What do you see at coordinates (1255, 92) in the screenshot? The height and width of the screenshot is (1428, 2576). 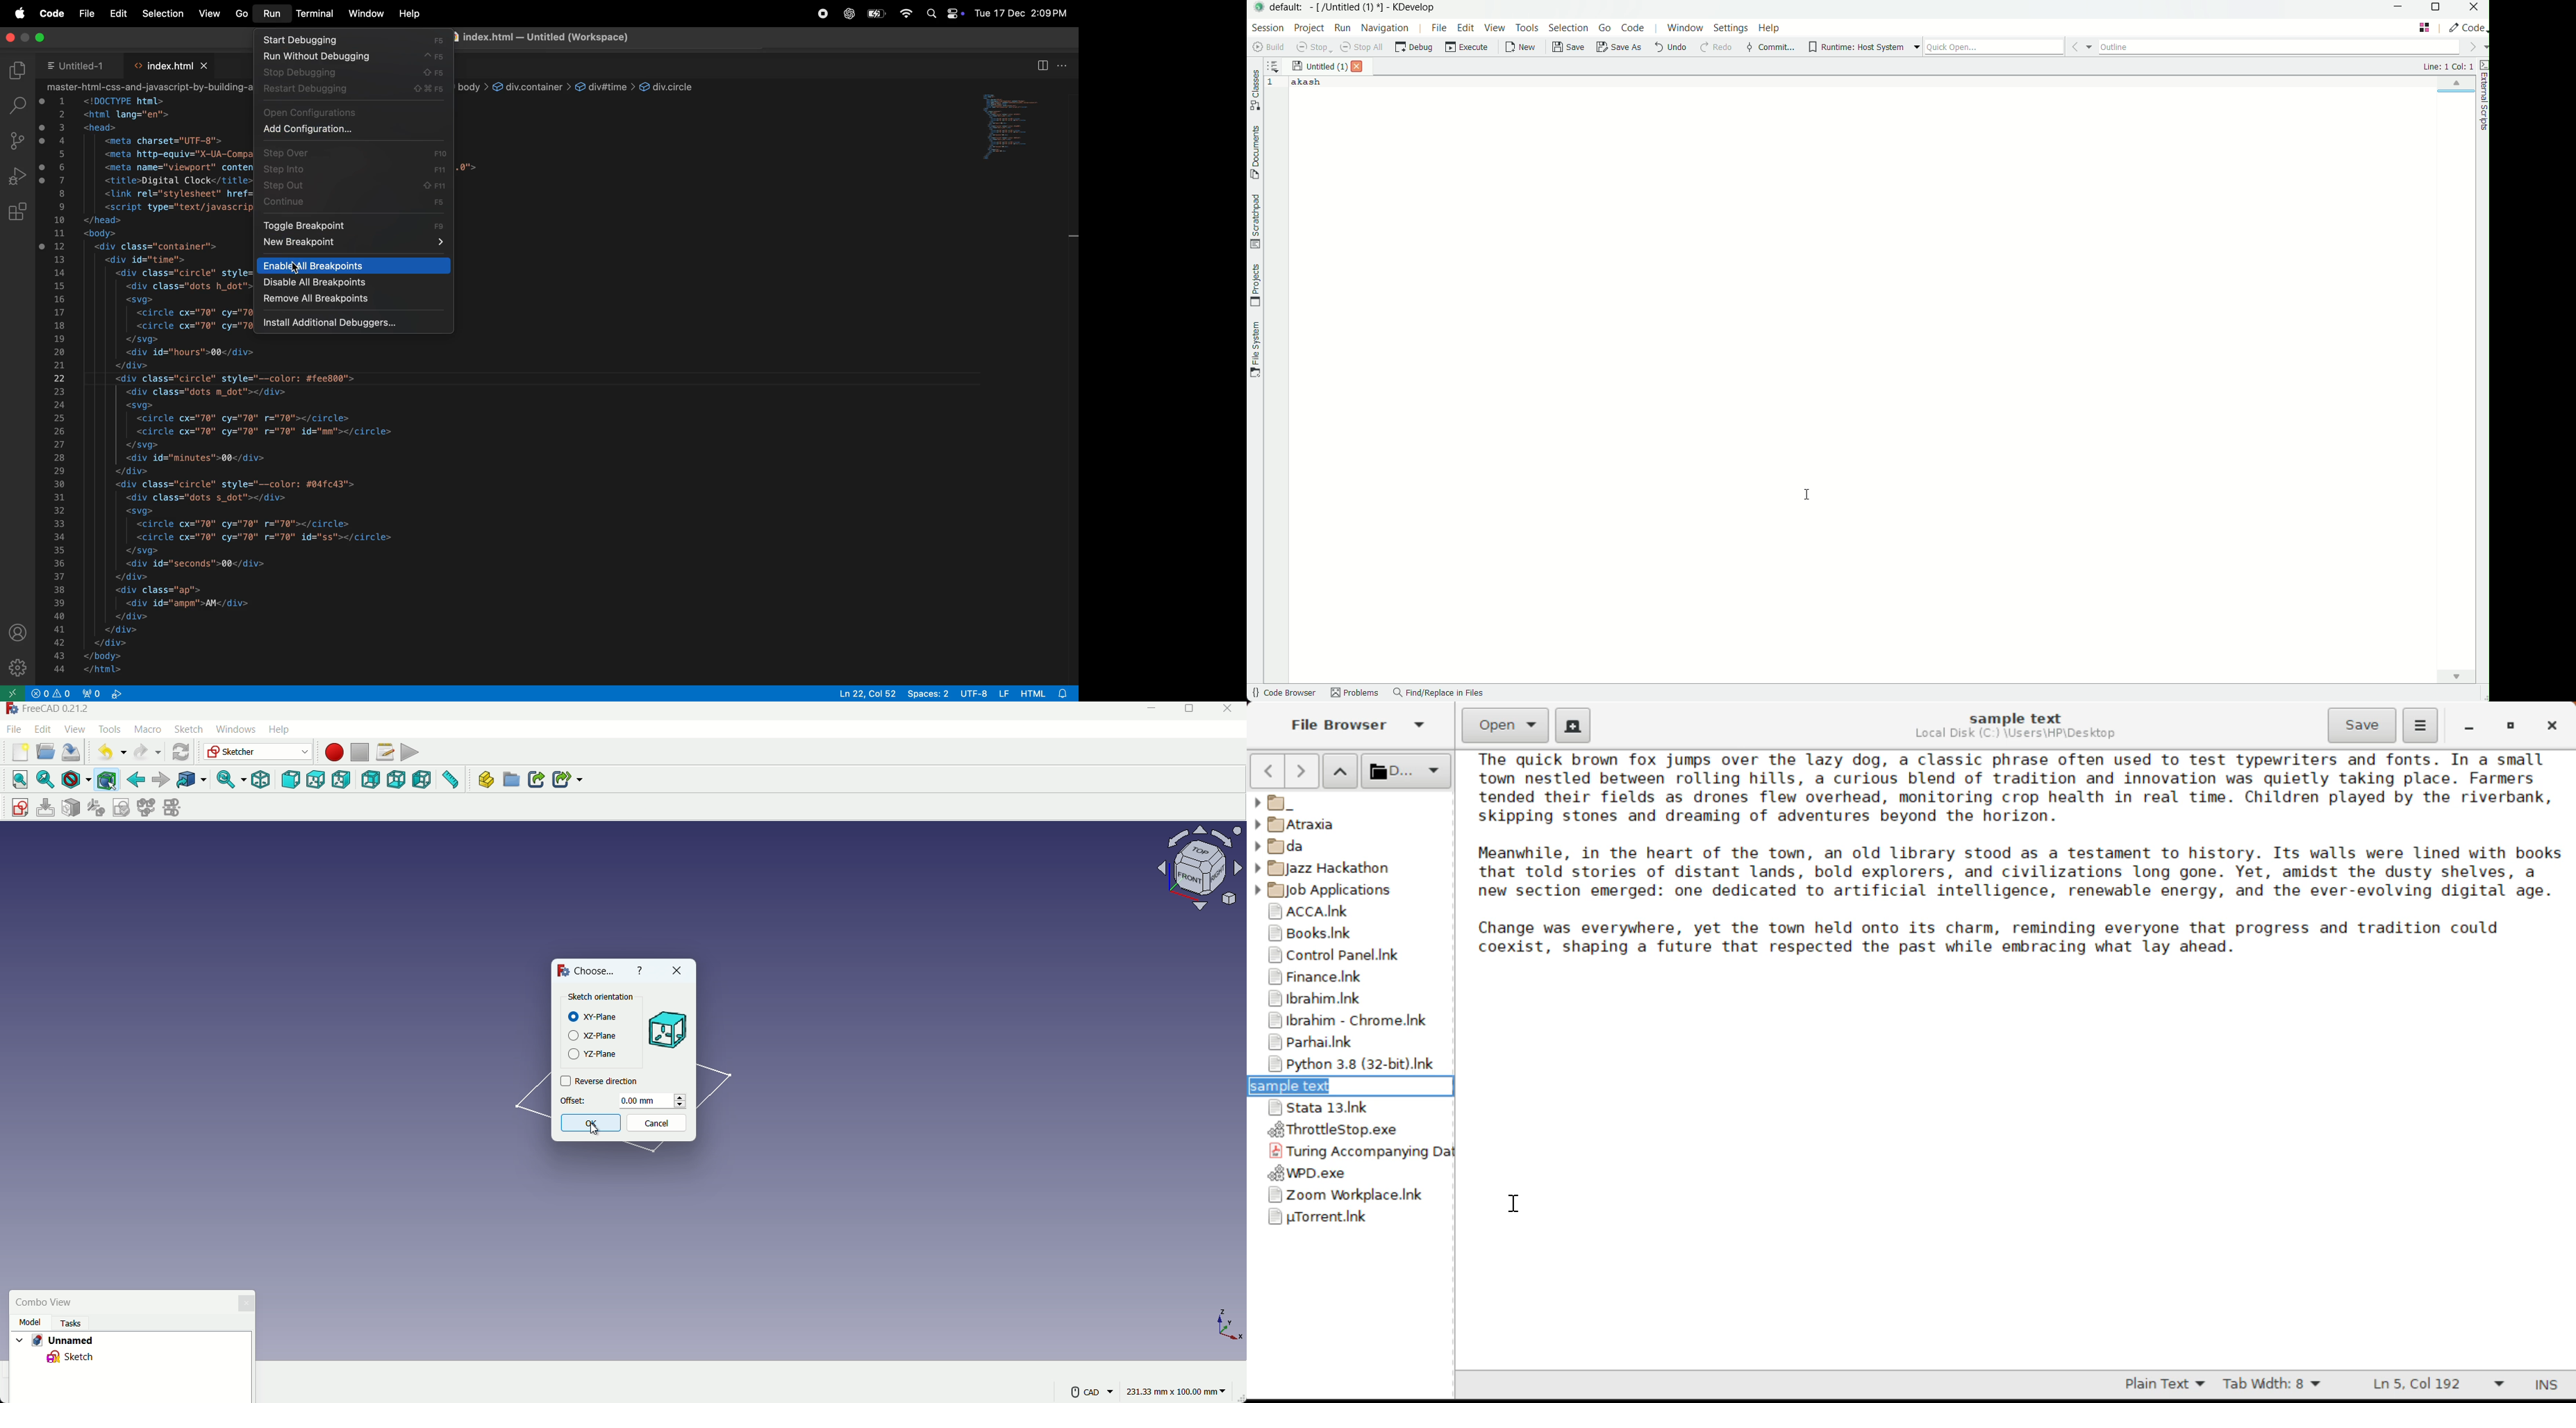 I see `classes` at bounding box center [1255, 92].